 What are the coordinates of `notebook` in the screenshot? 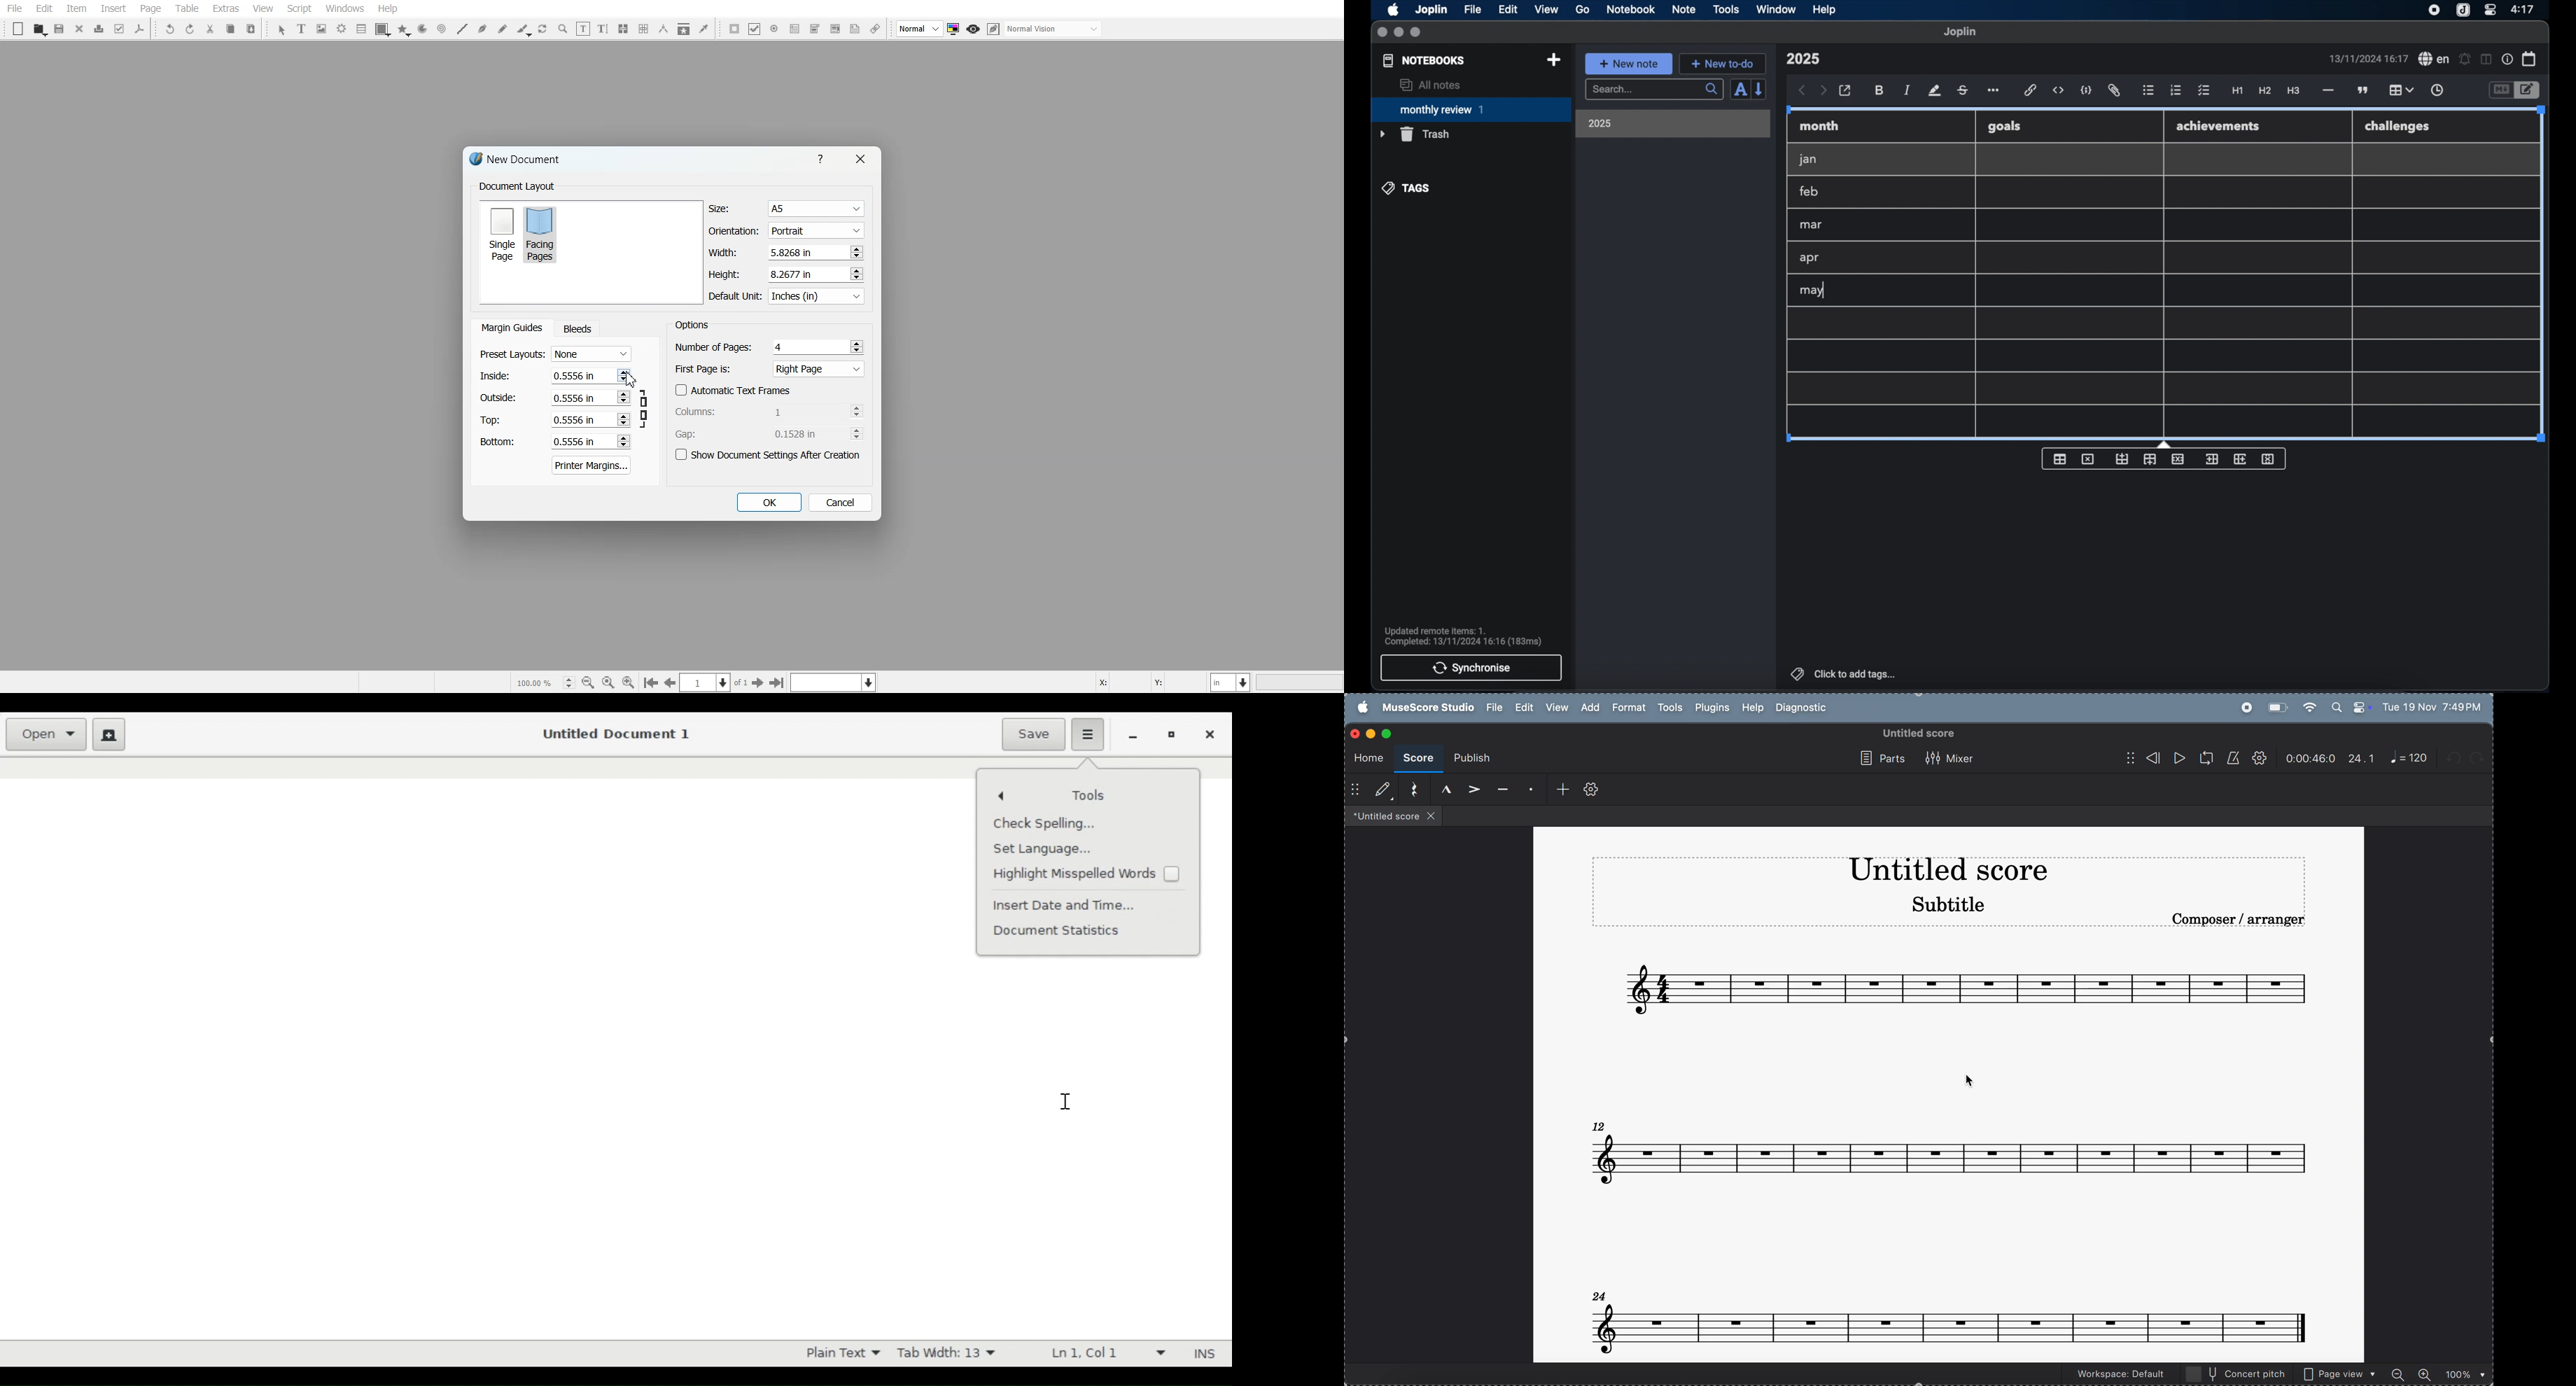 It's located at (1631, 10).